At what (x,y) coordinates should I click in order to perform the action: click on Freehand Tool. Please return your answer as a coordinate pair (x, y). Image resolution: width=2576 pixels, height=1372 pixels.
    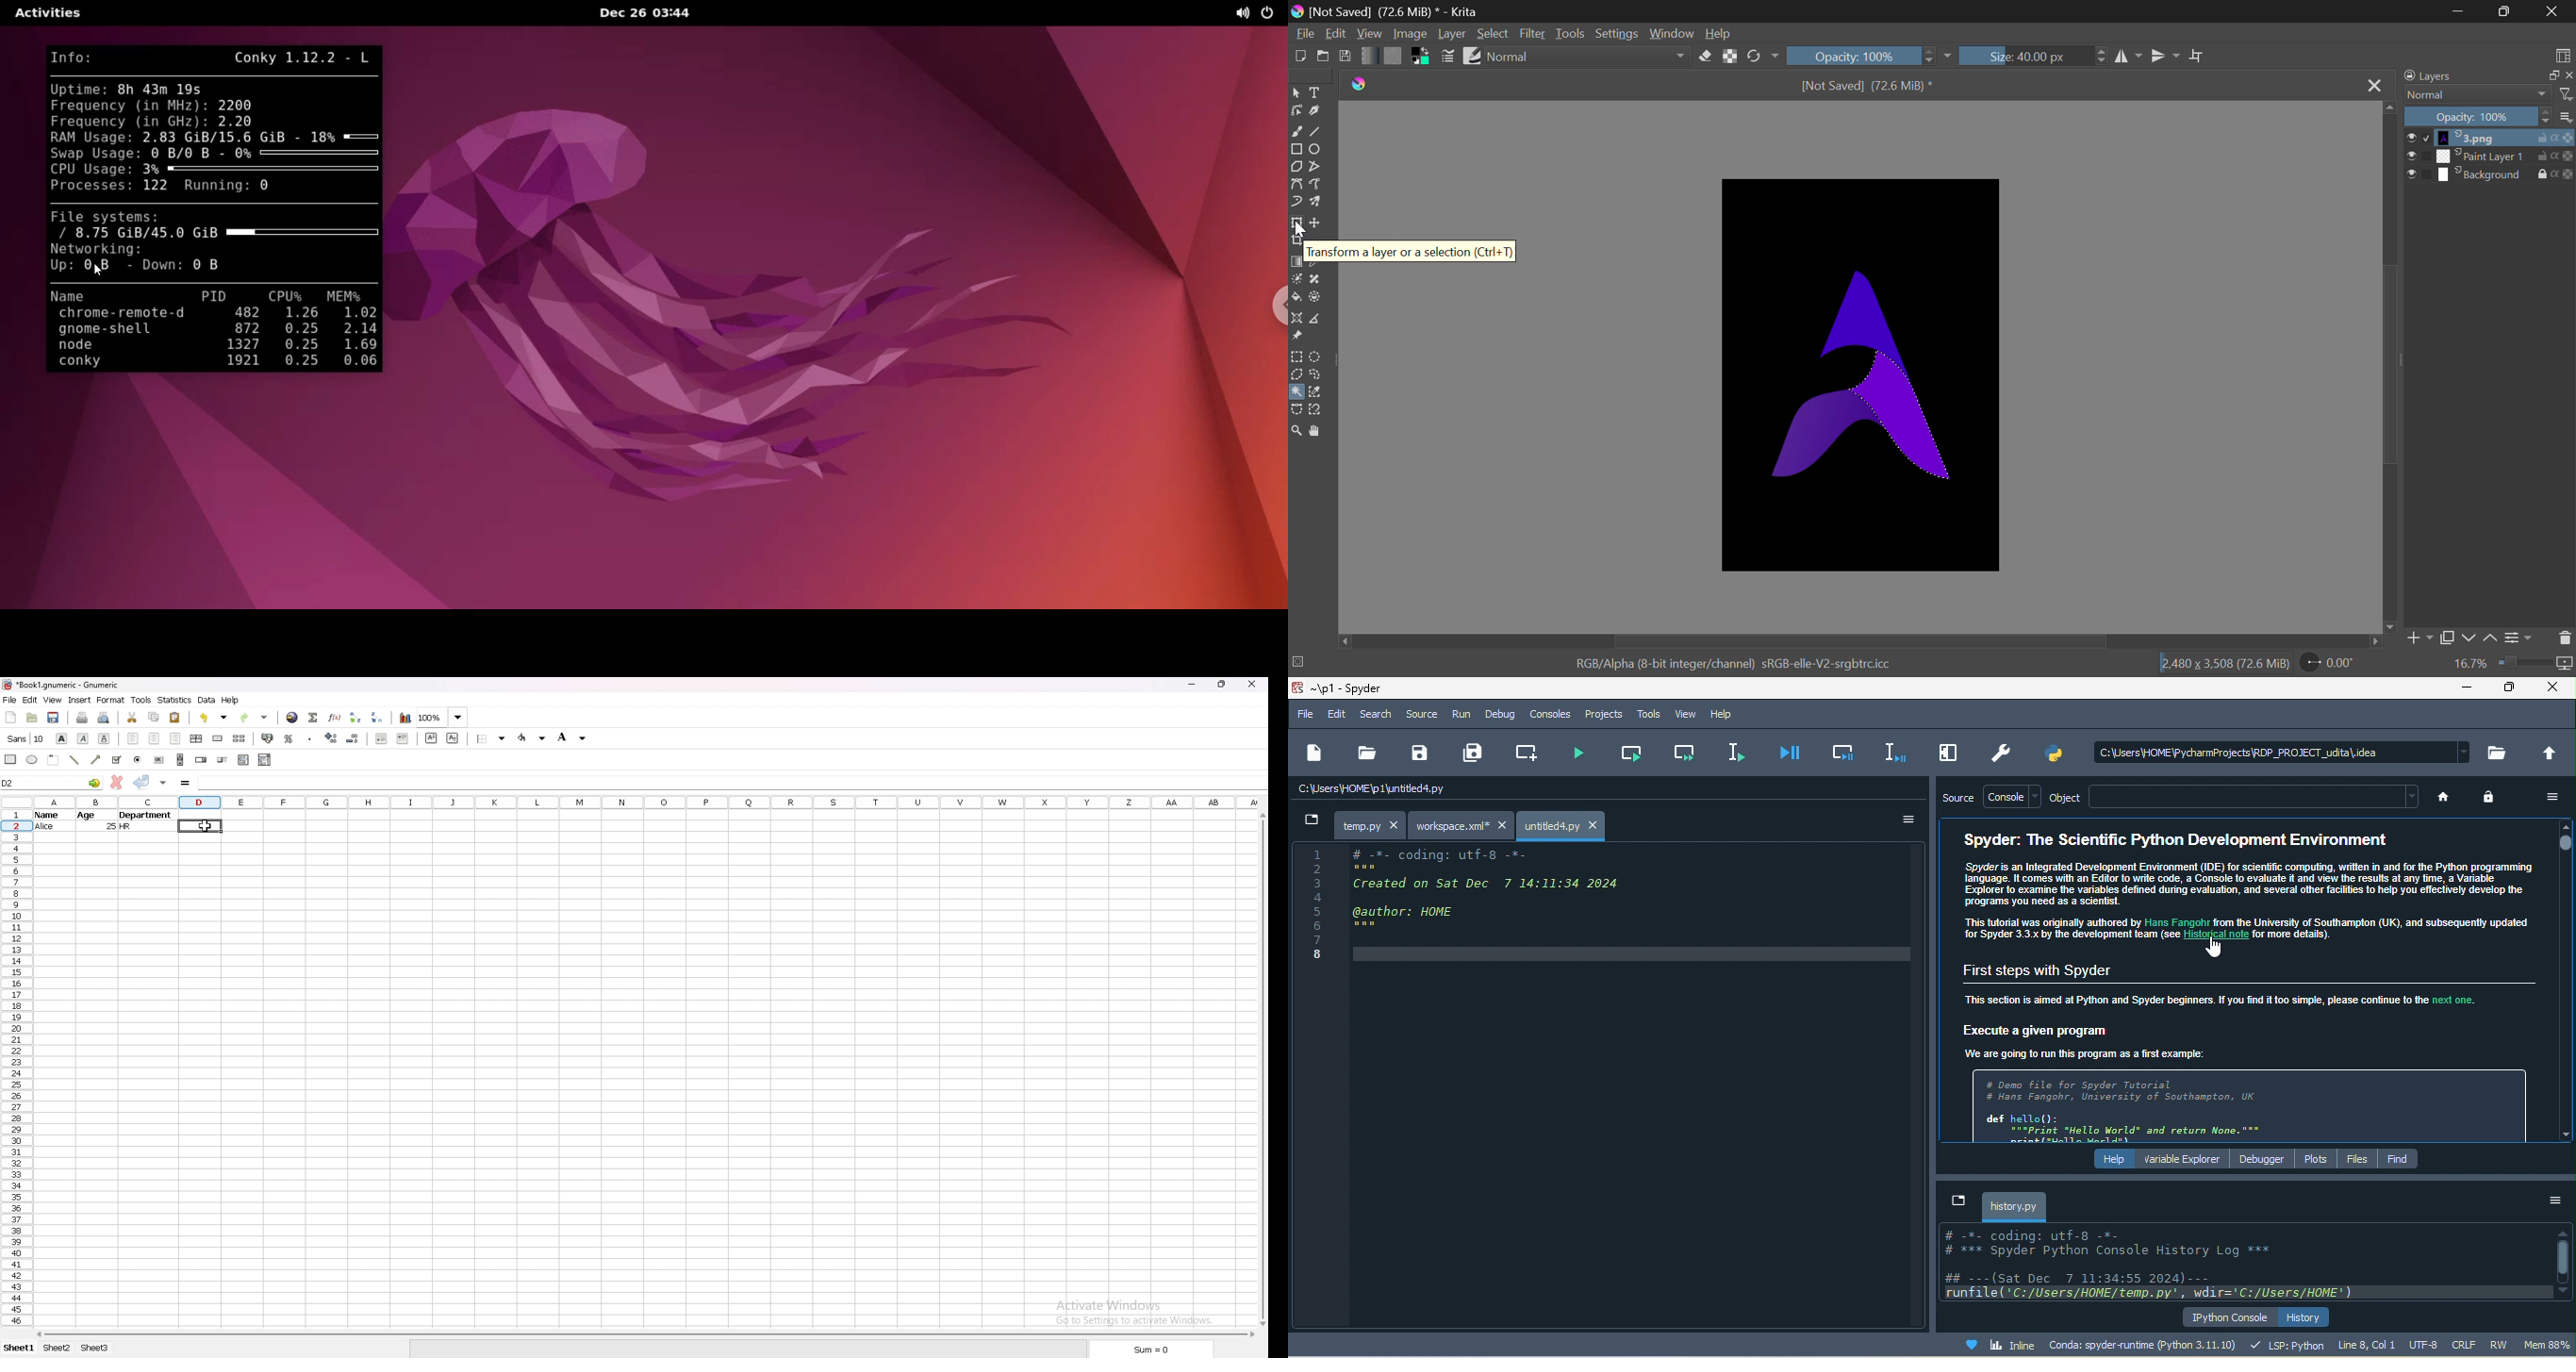
    Looking at the image, I should click on (1313, 376).